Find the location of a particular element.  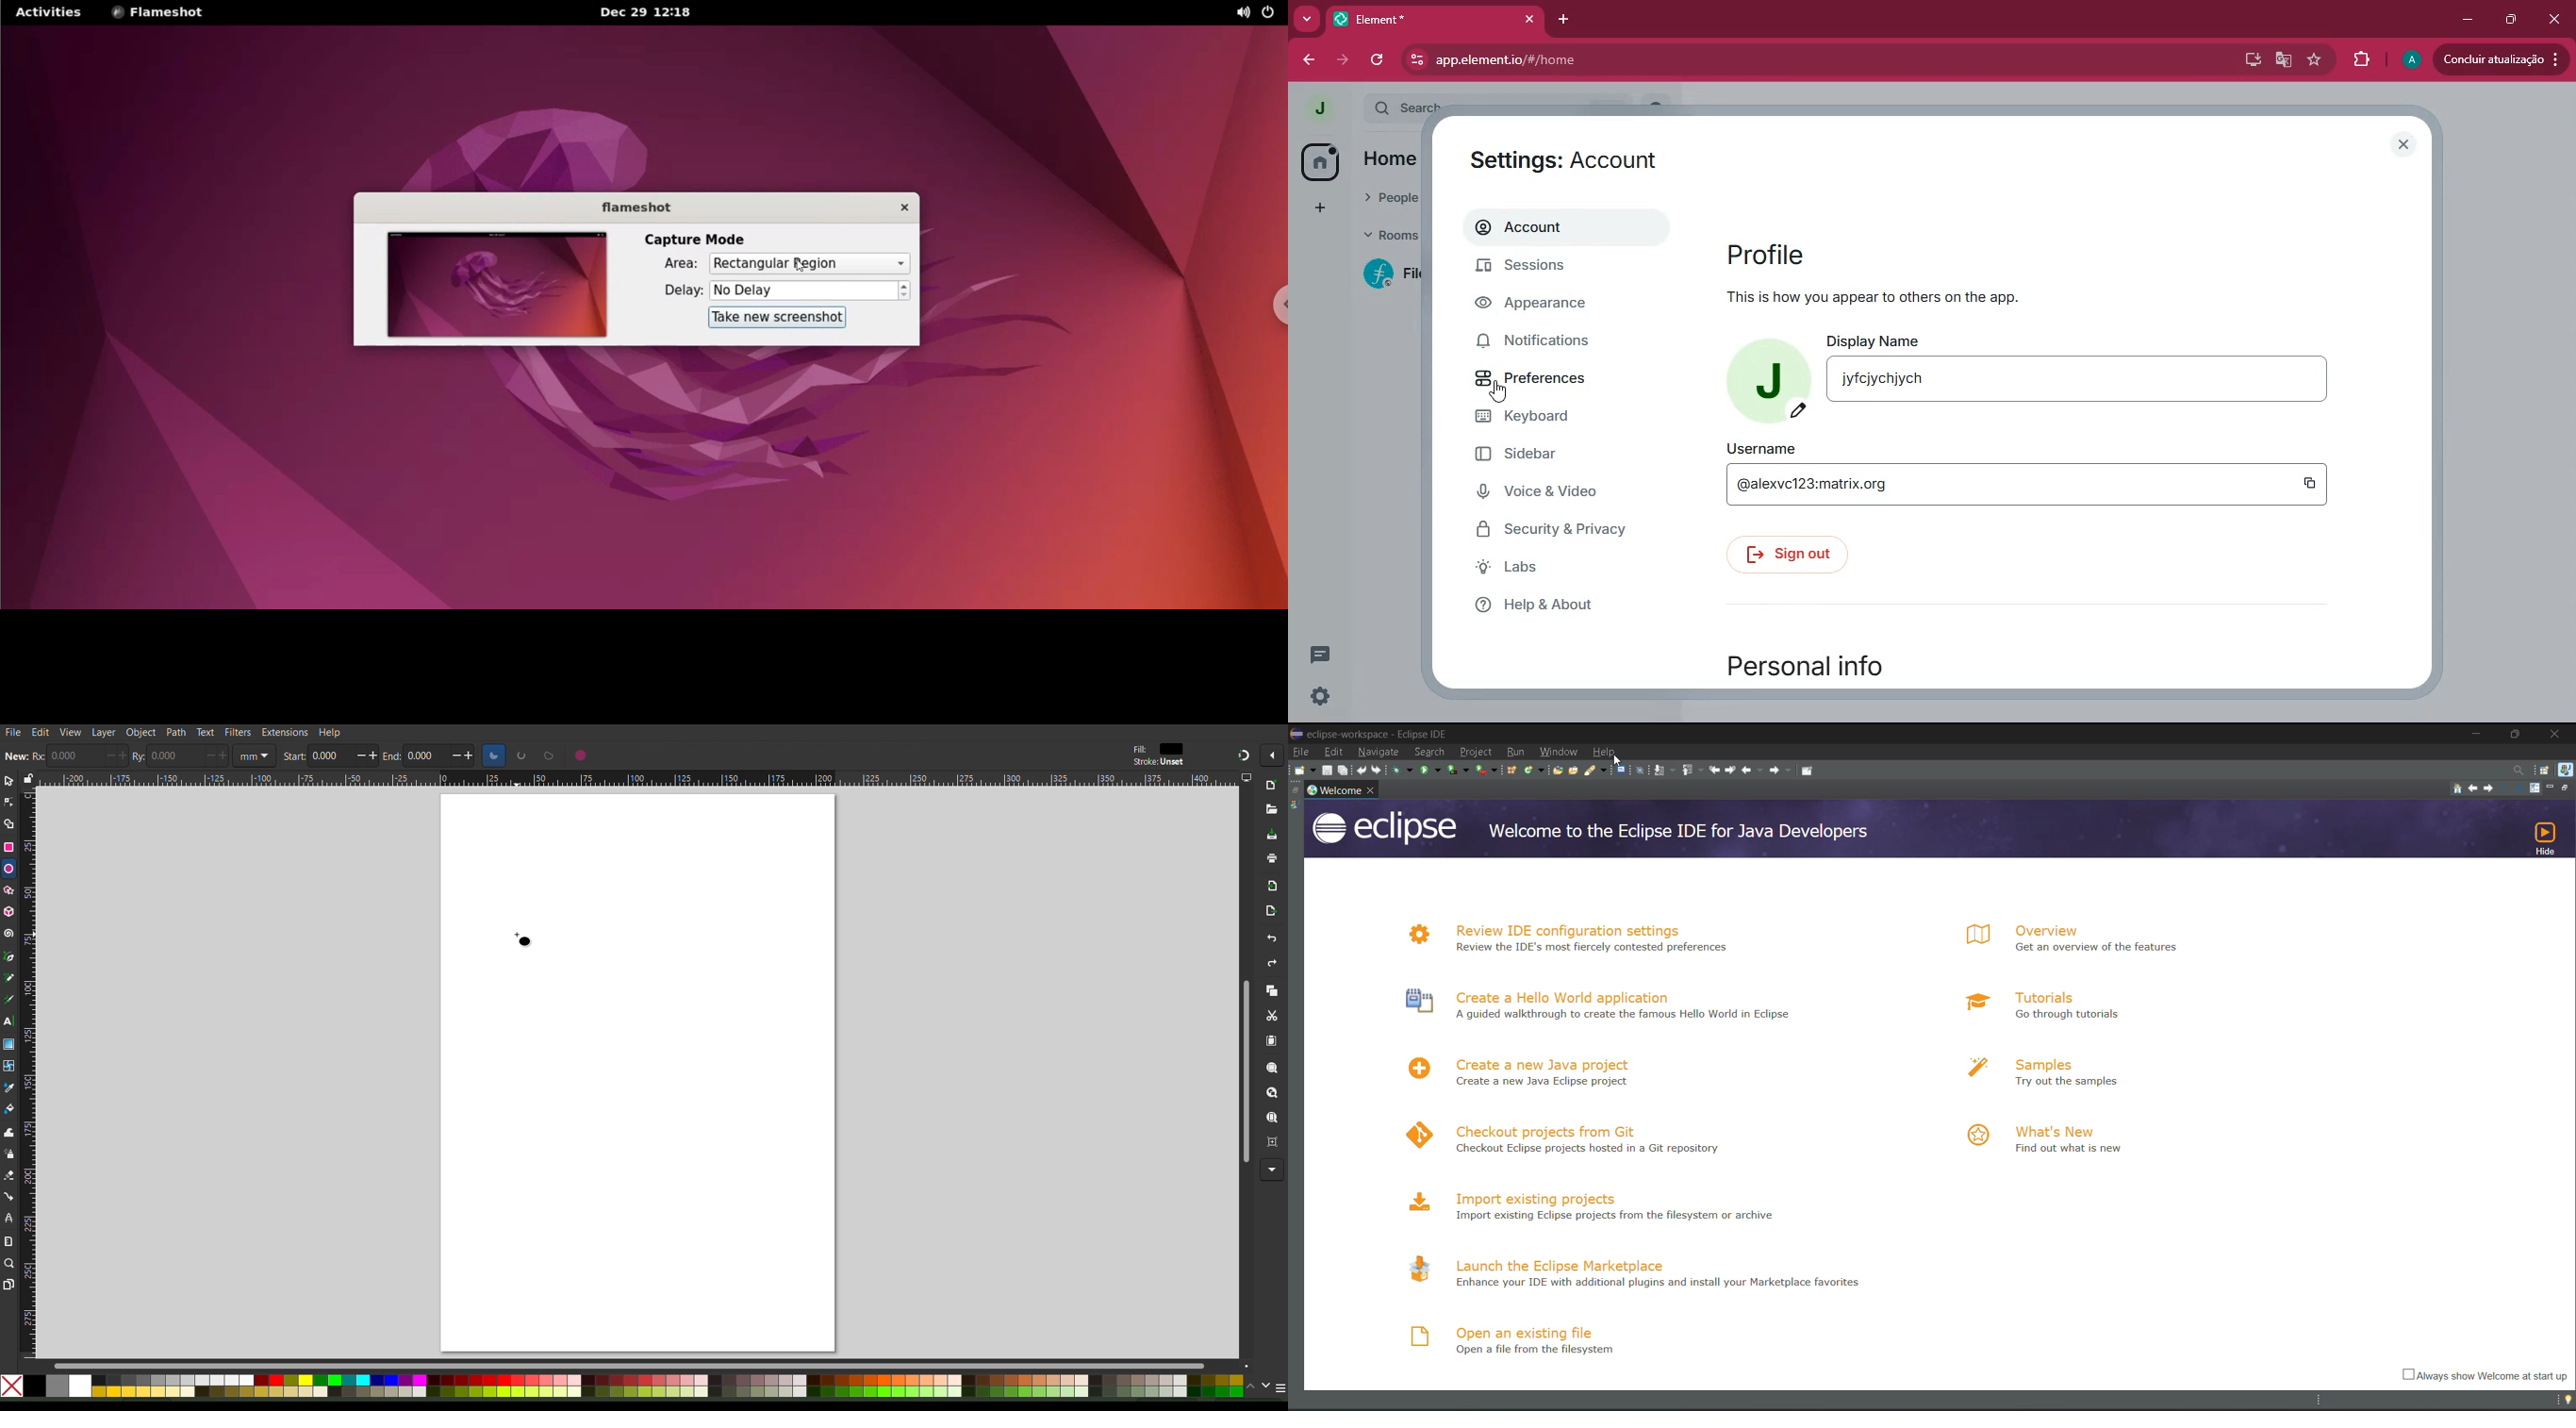

Path is located at coordinates (176, 732).